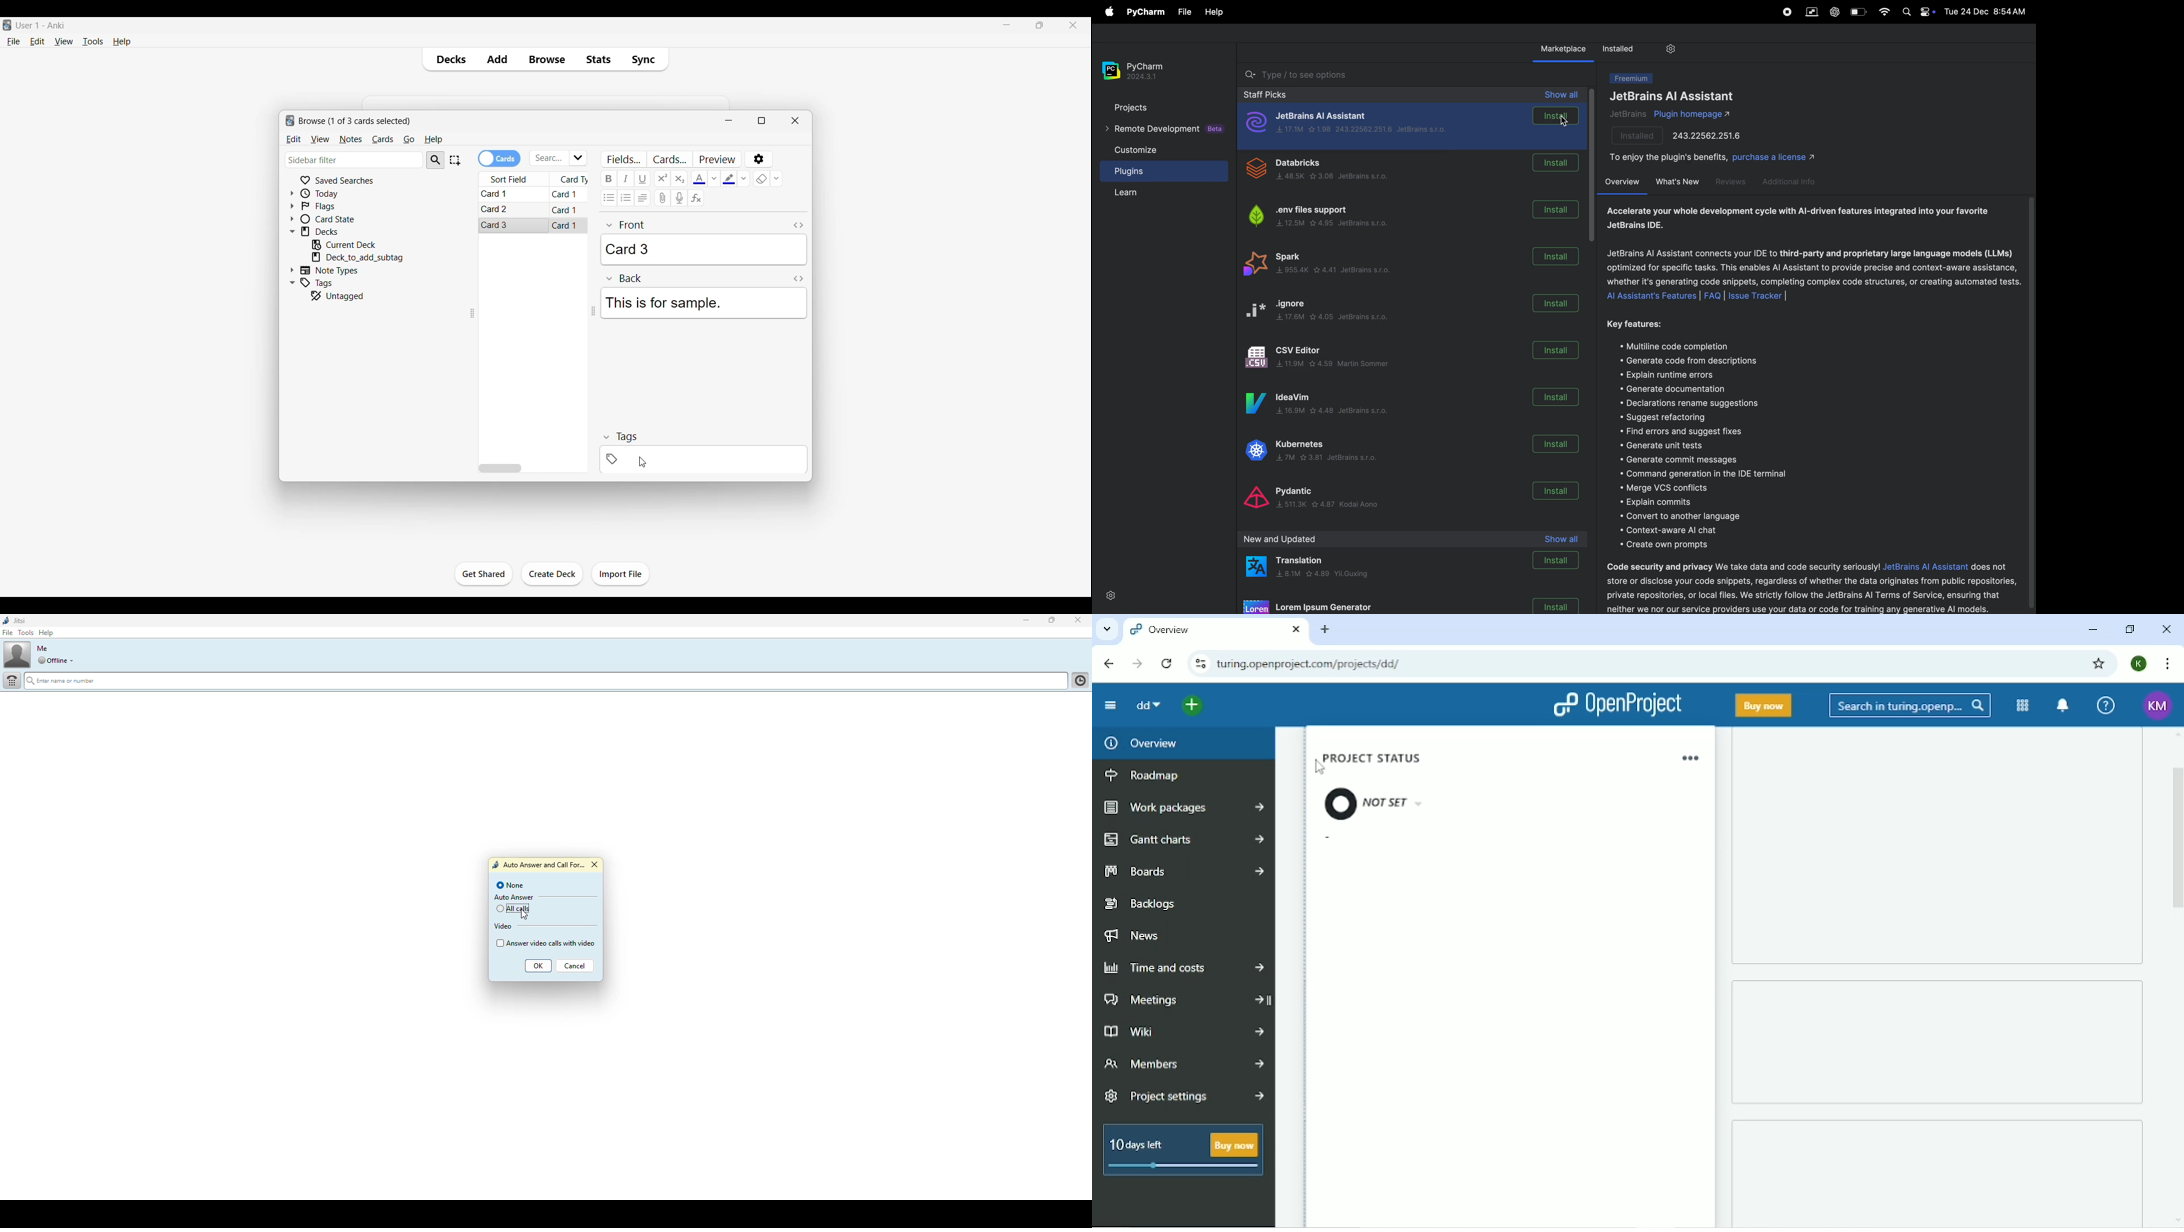  I want to click on maximize, so click(1049, 621).